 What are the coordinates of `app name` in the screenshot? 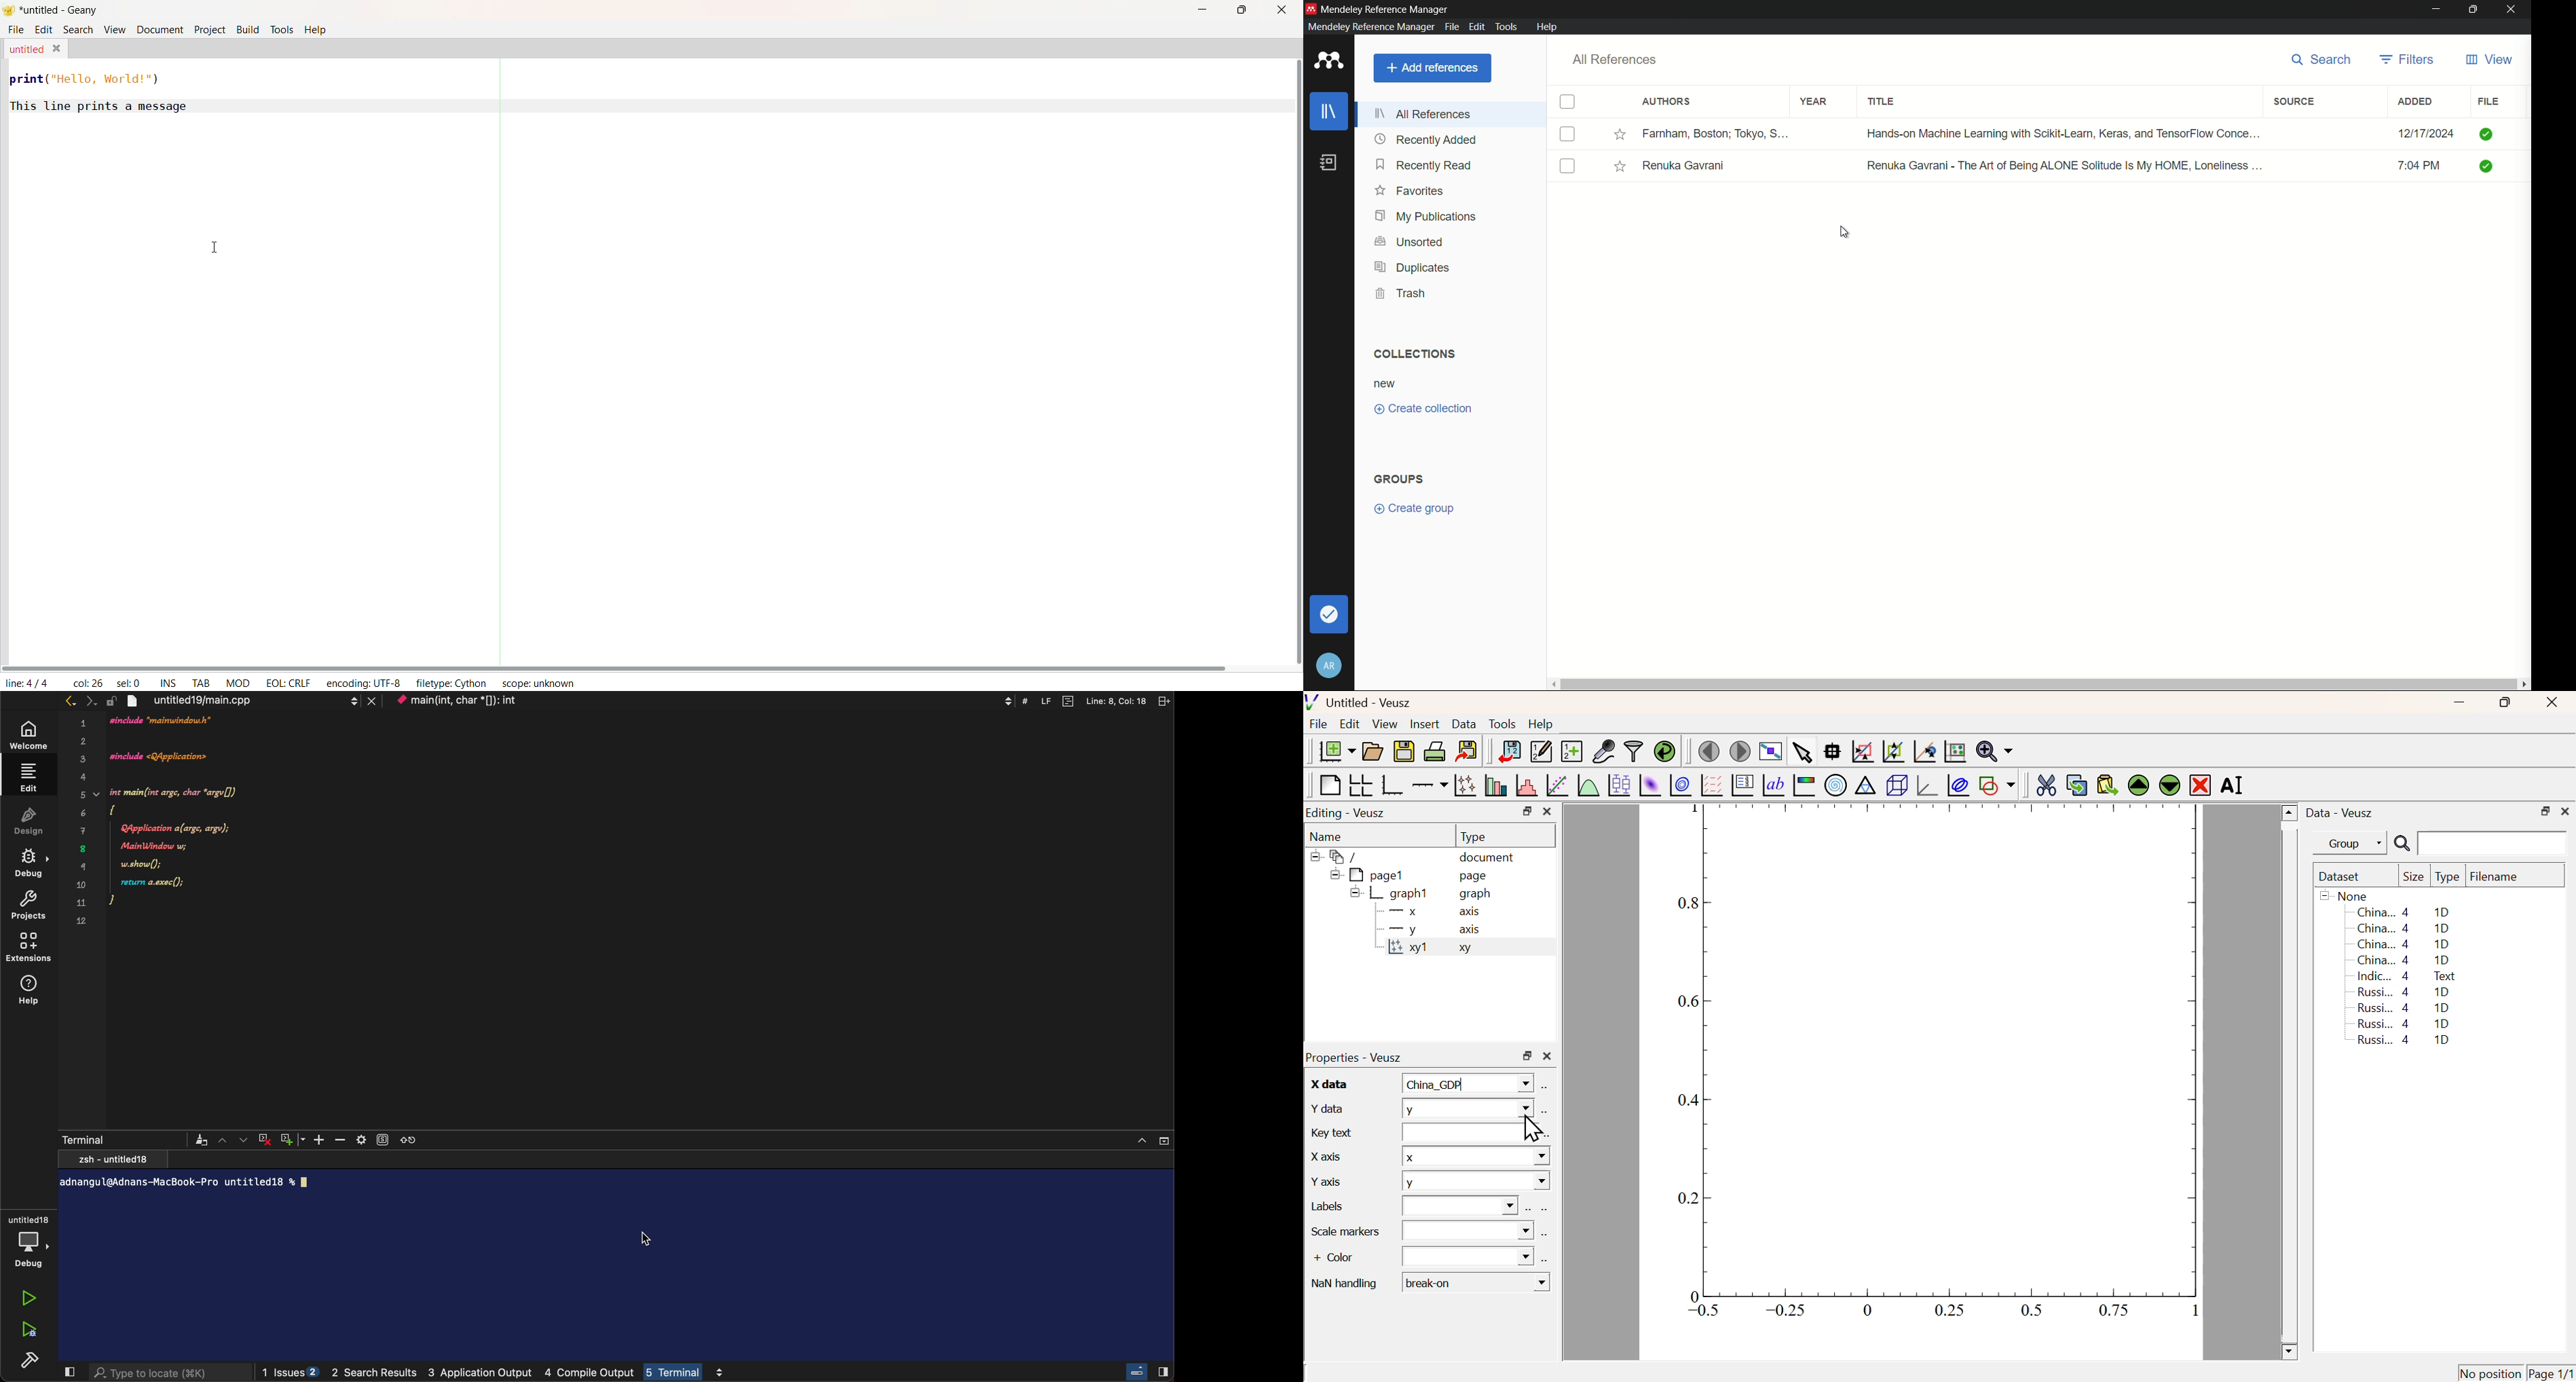 It's located at (1386, 8).